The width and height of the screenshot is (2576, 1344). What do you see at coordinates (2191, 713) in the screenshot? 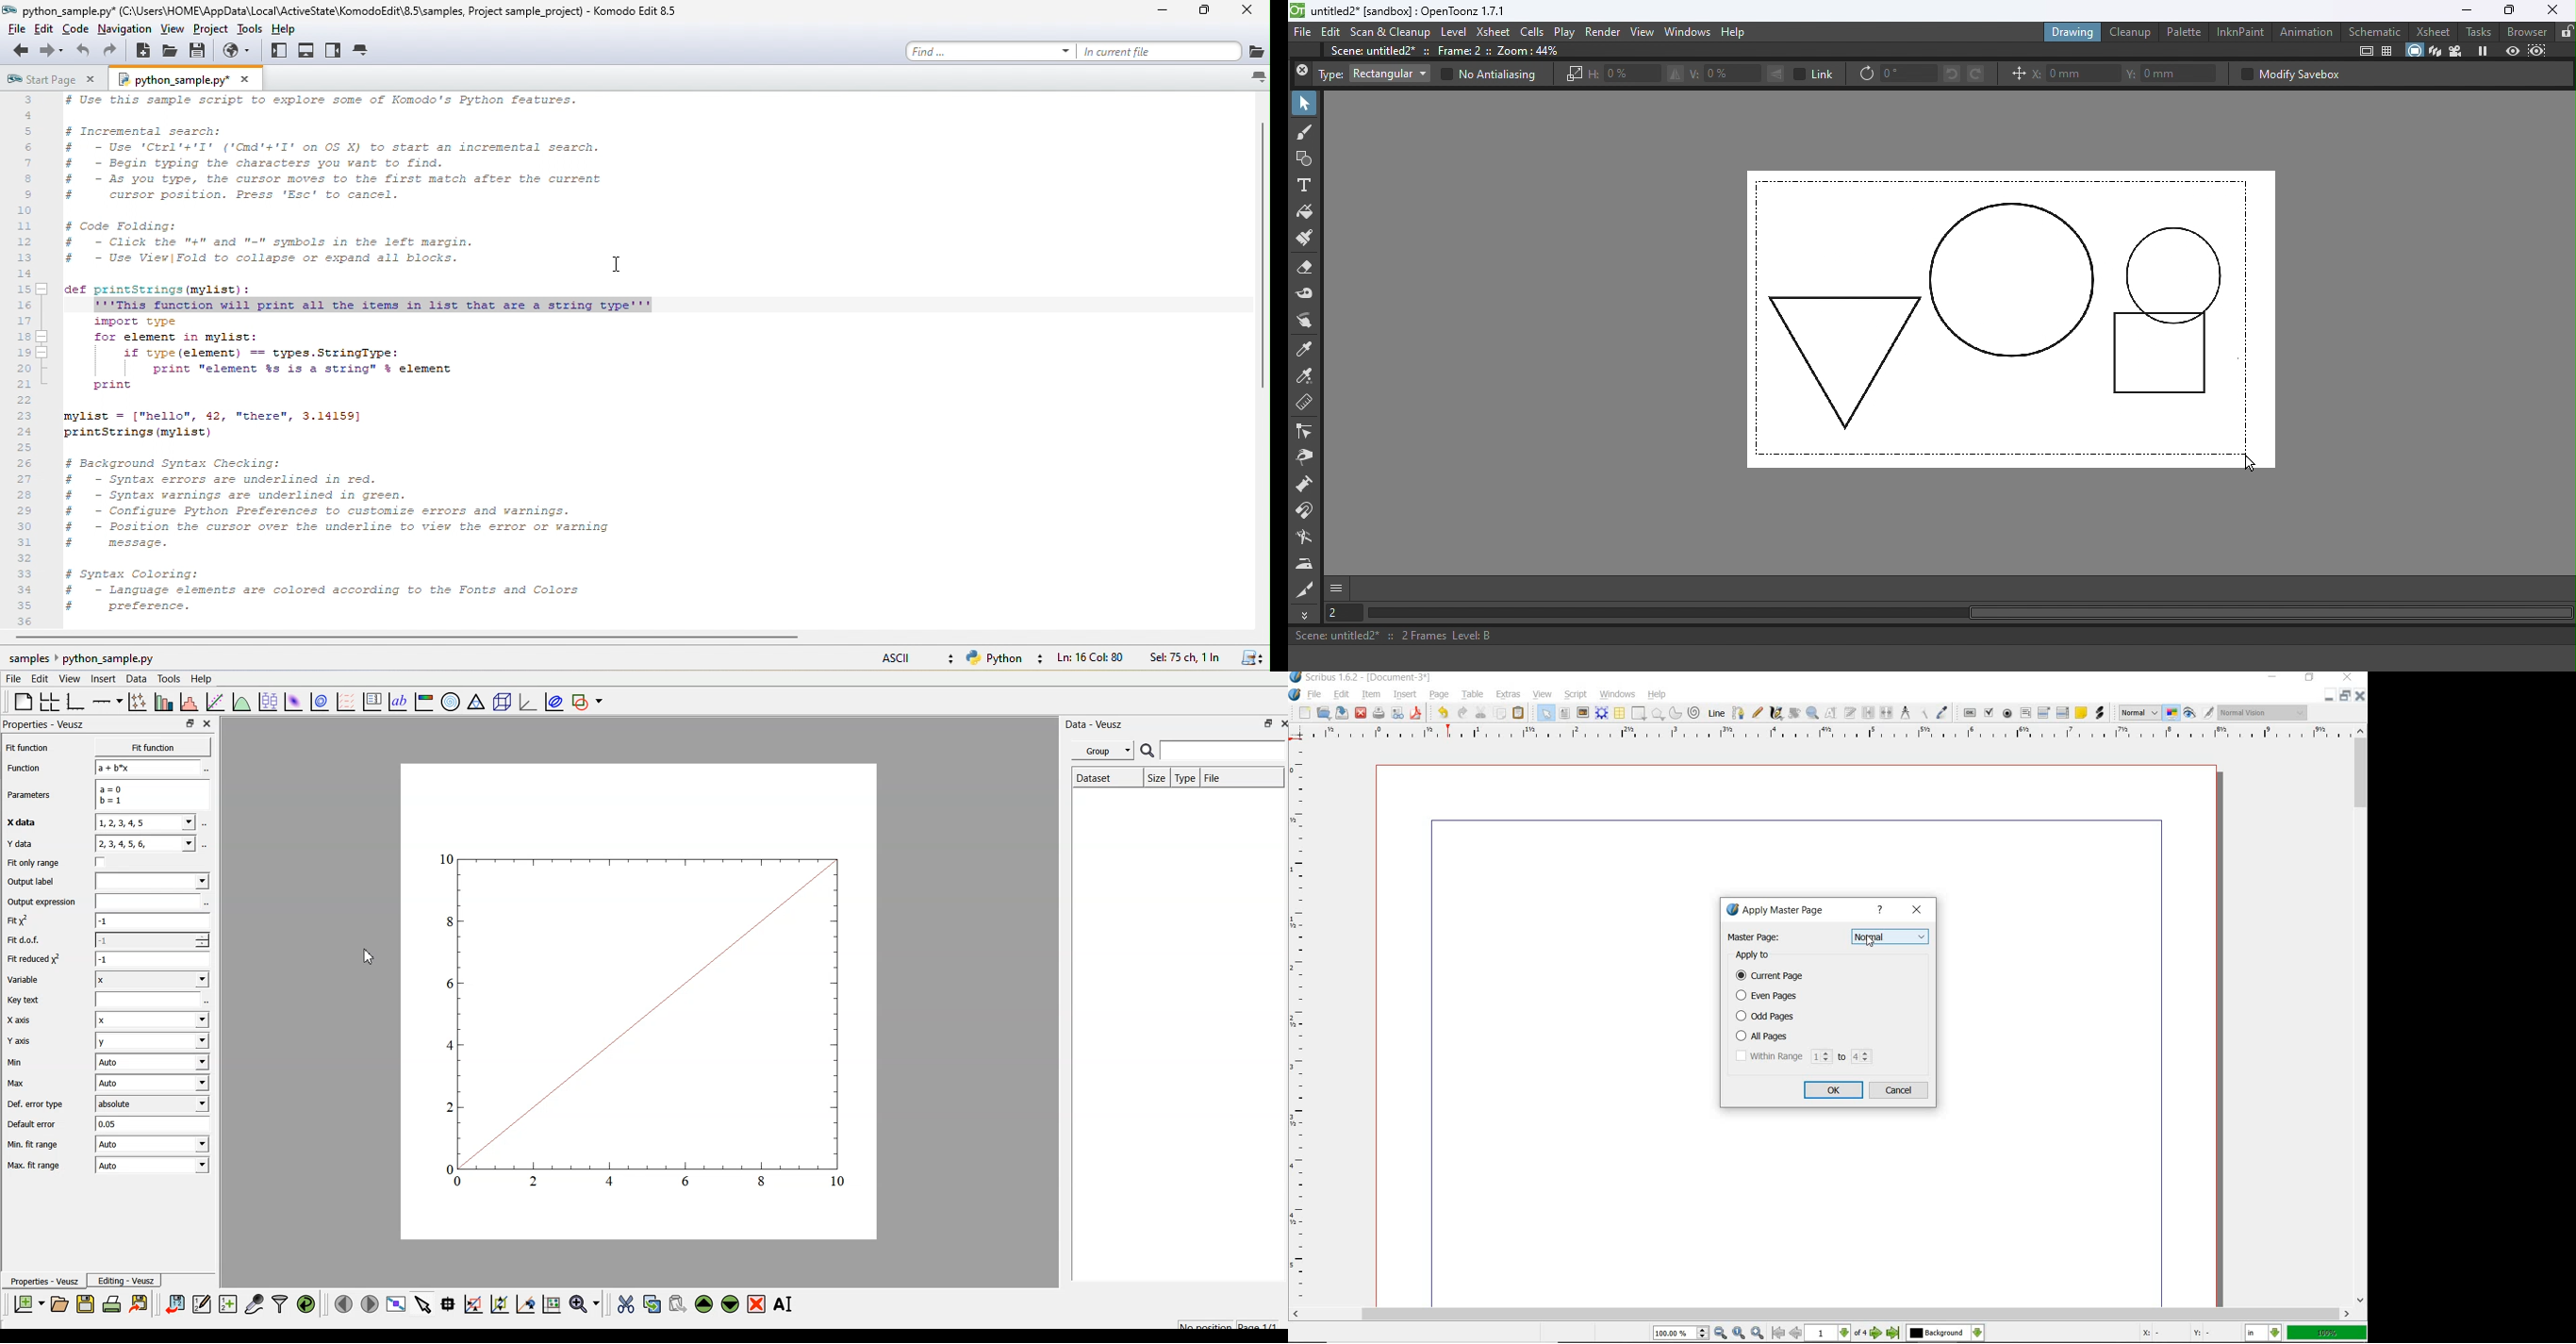
I see `preview mode` at bounding box center [2191, 713].